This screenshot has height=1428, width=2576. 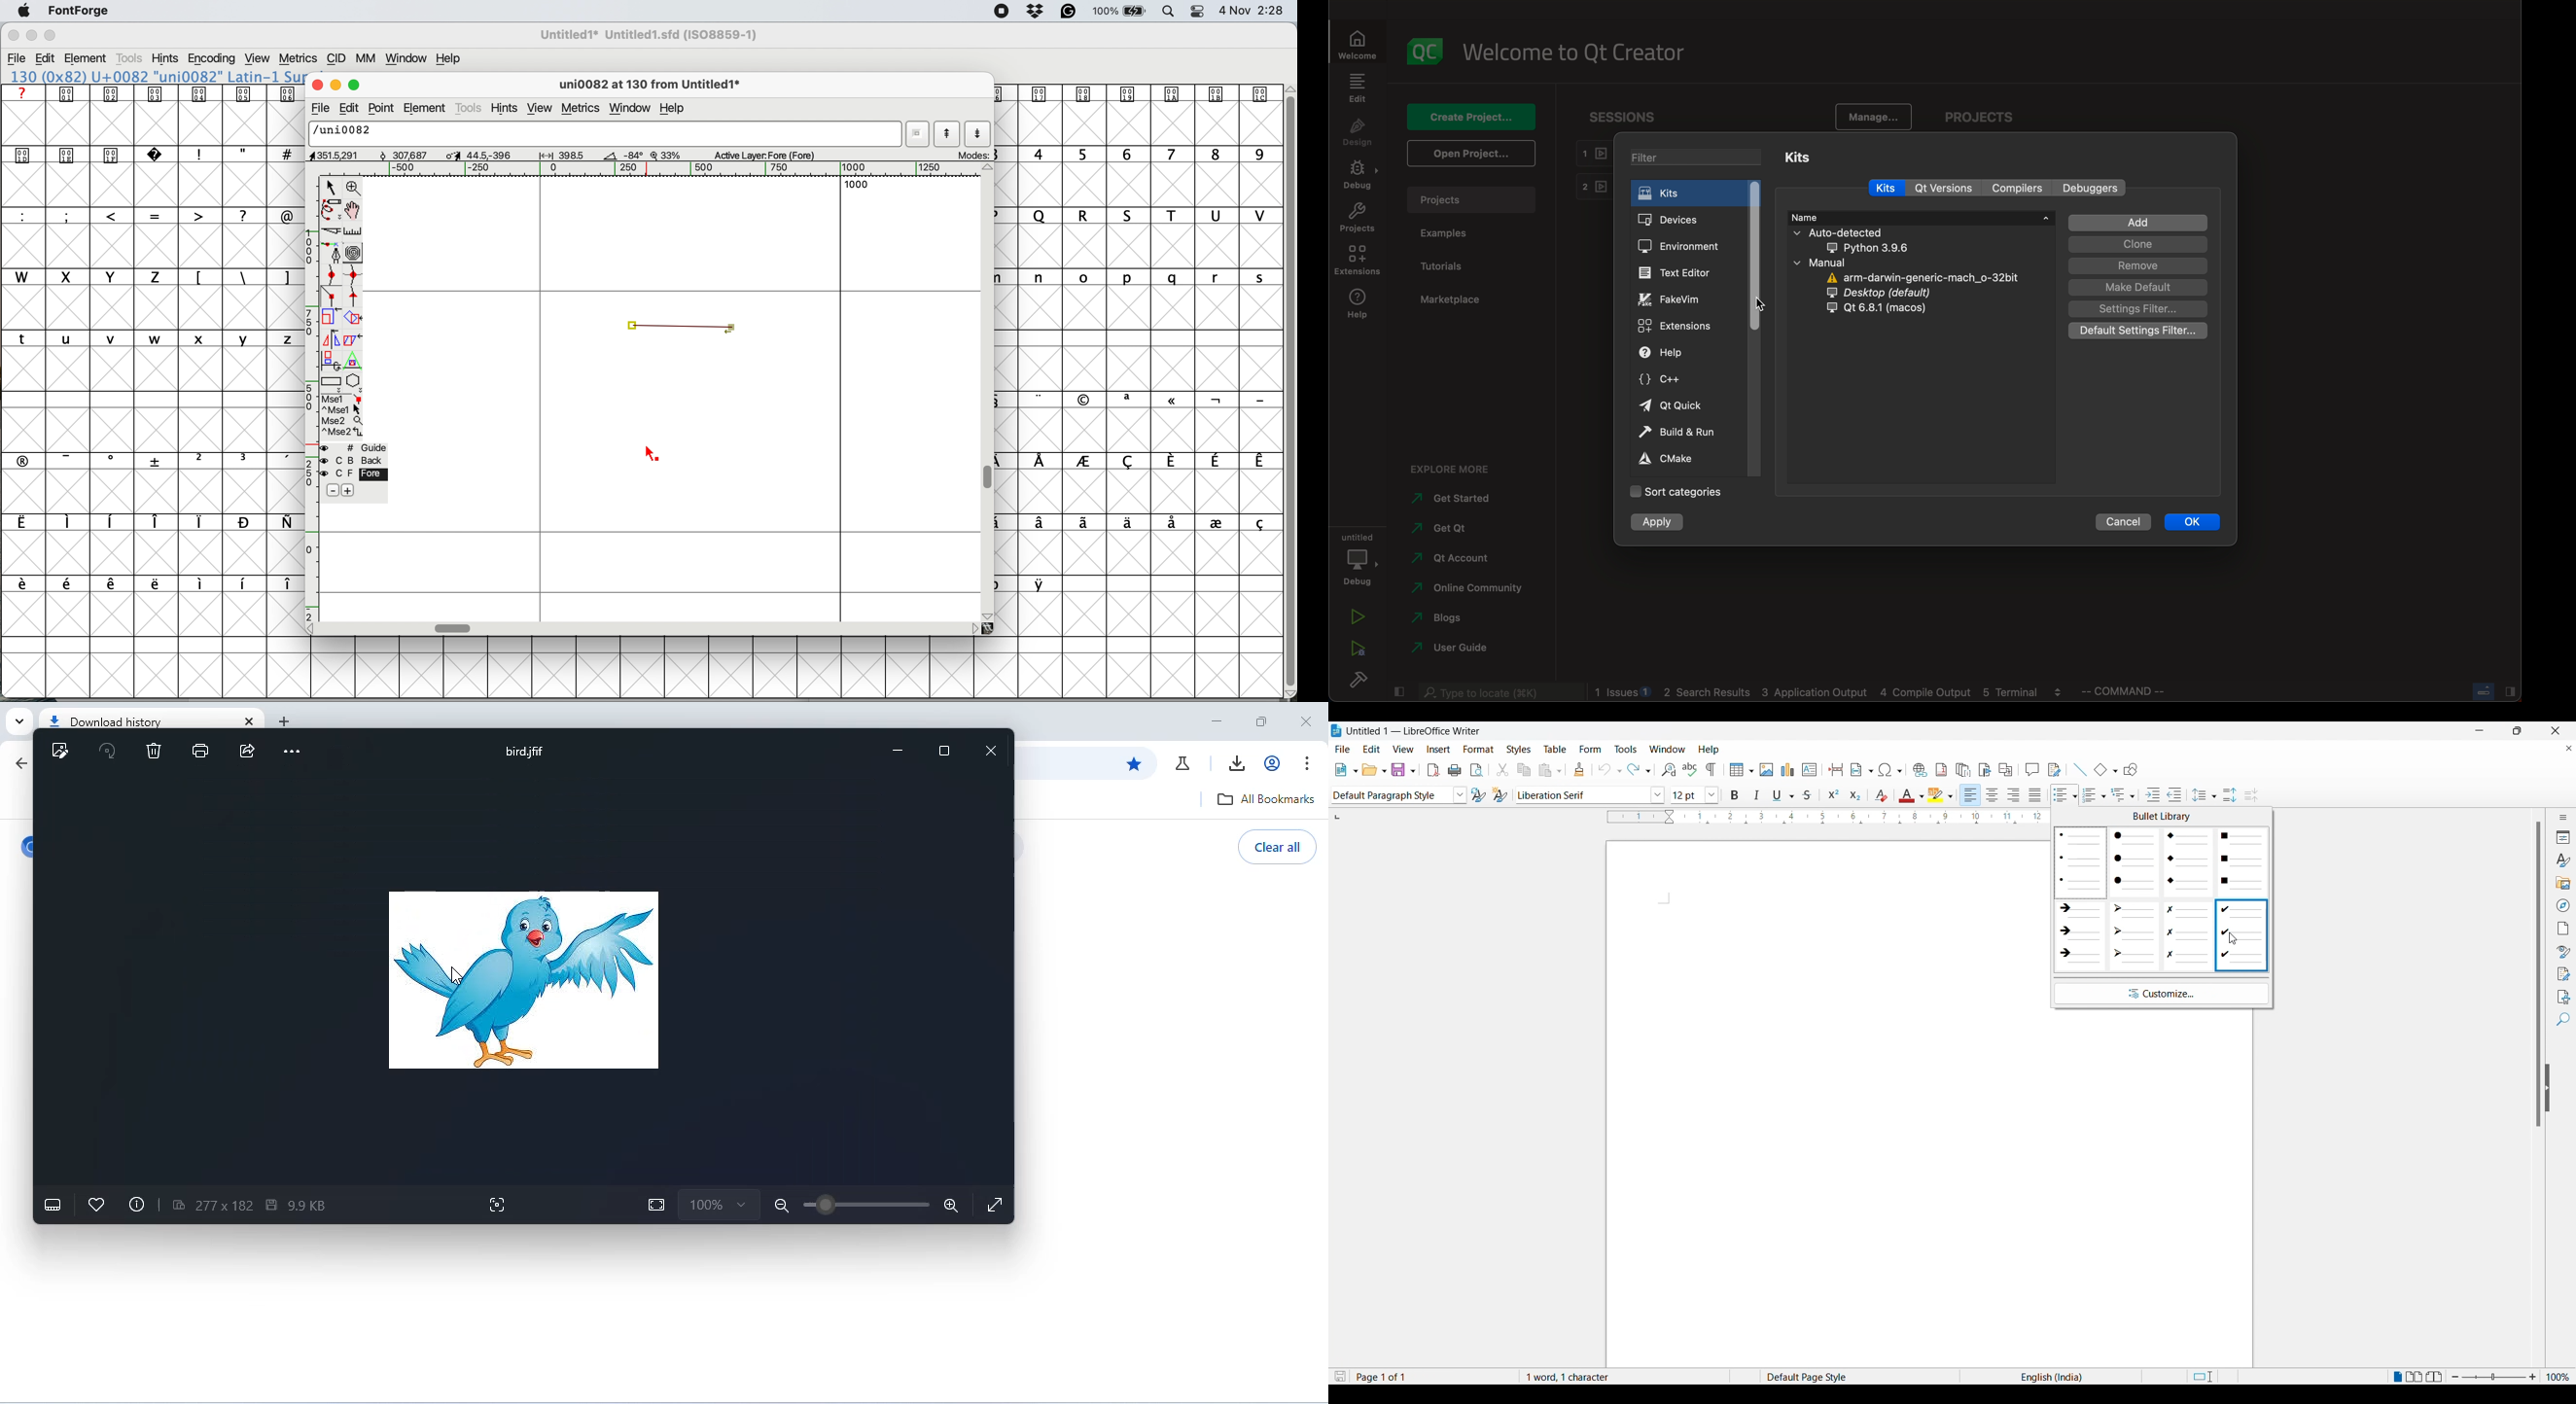 What do you see at coordinates (1477, 770) in the screenshot?
I see `toggle print preview` at bounding box center [1477, 770].